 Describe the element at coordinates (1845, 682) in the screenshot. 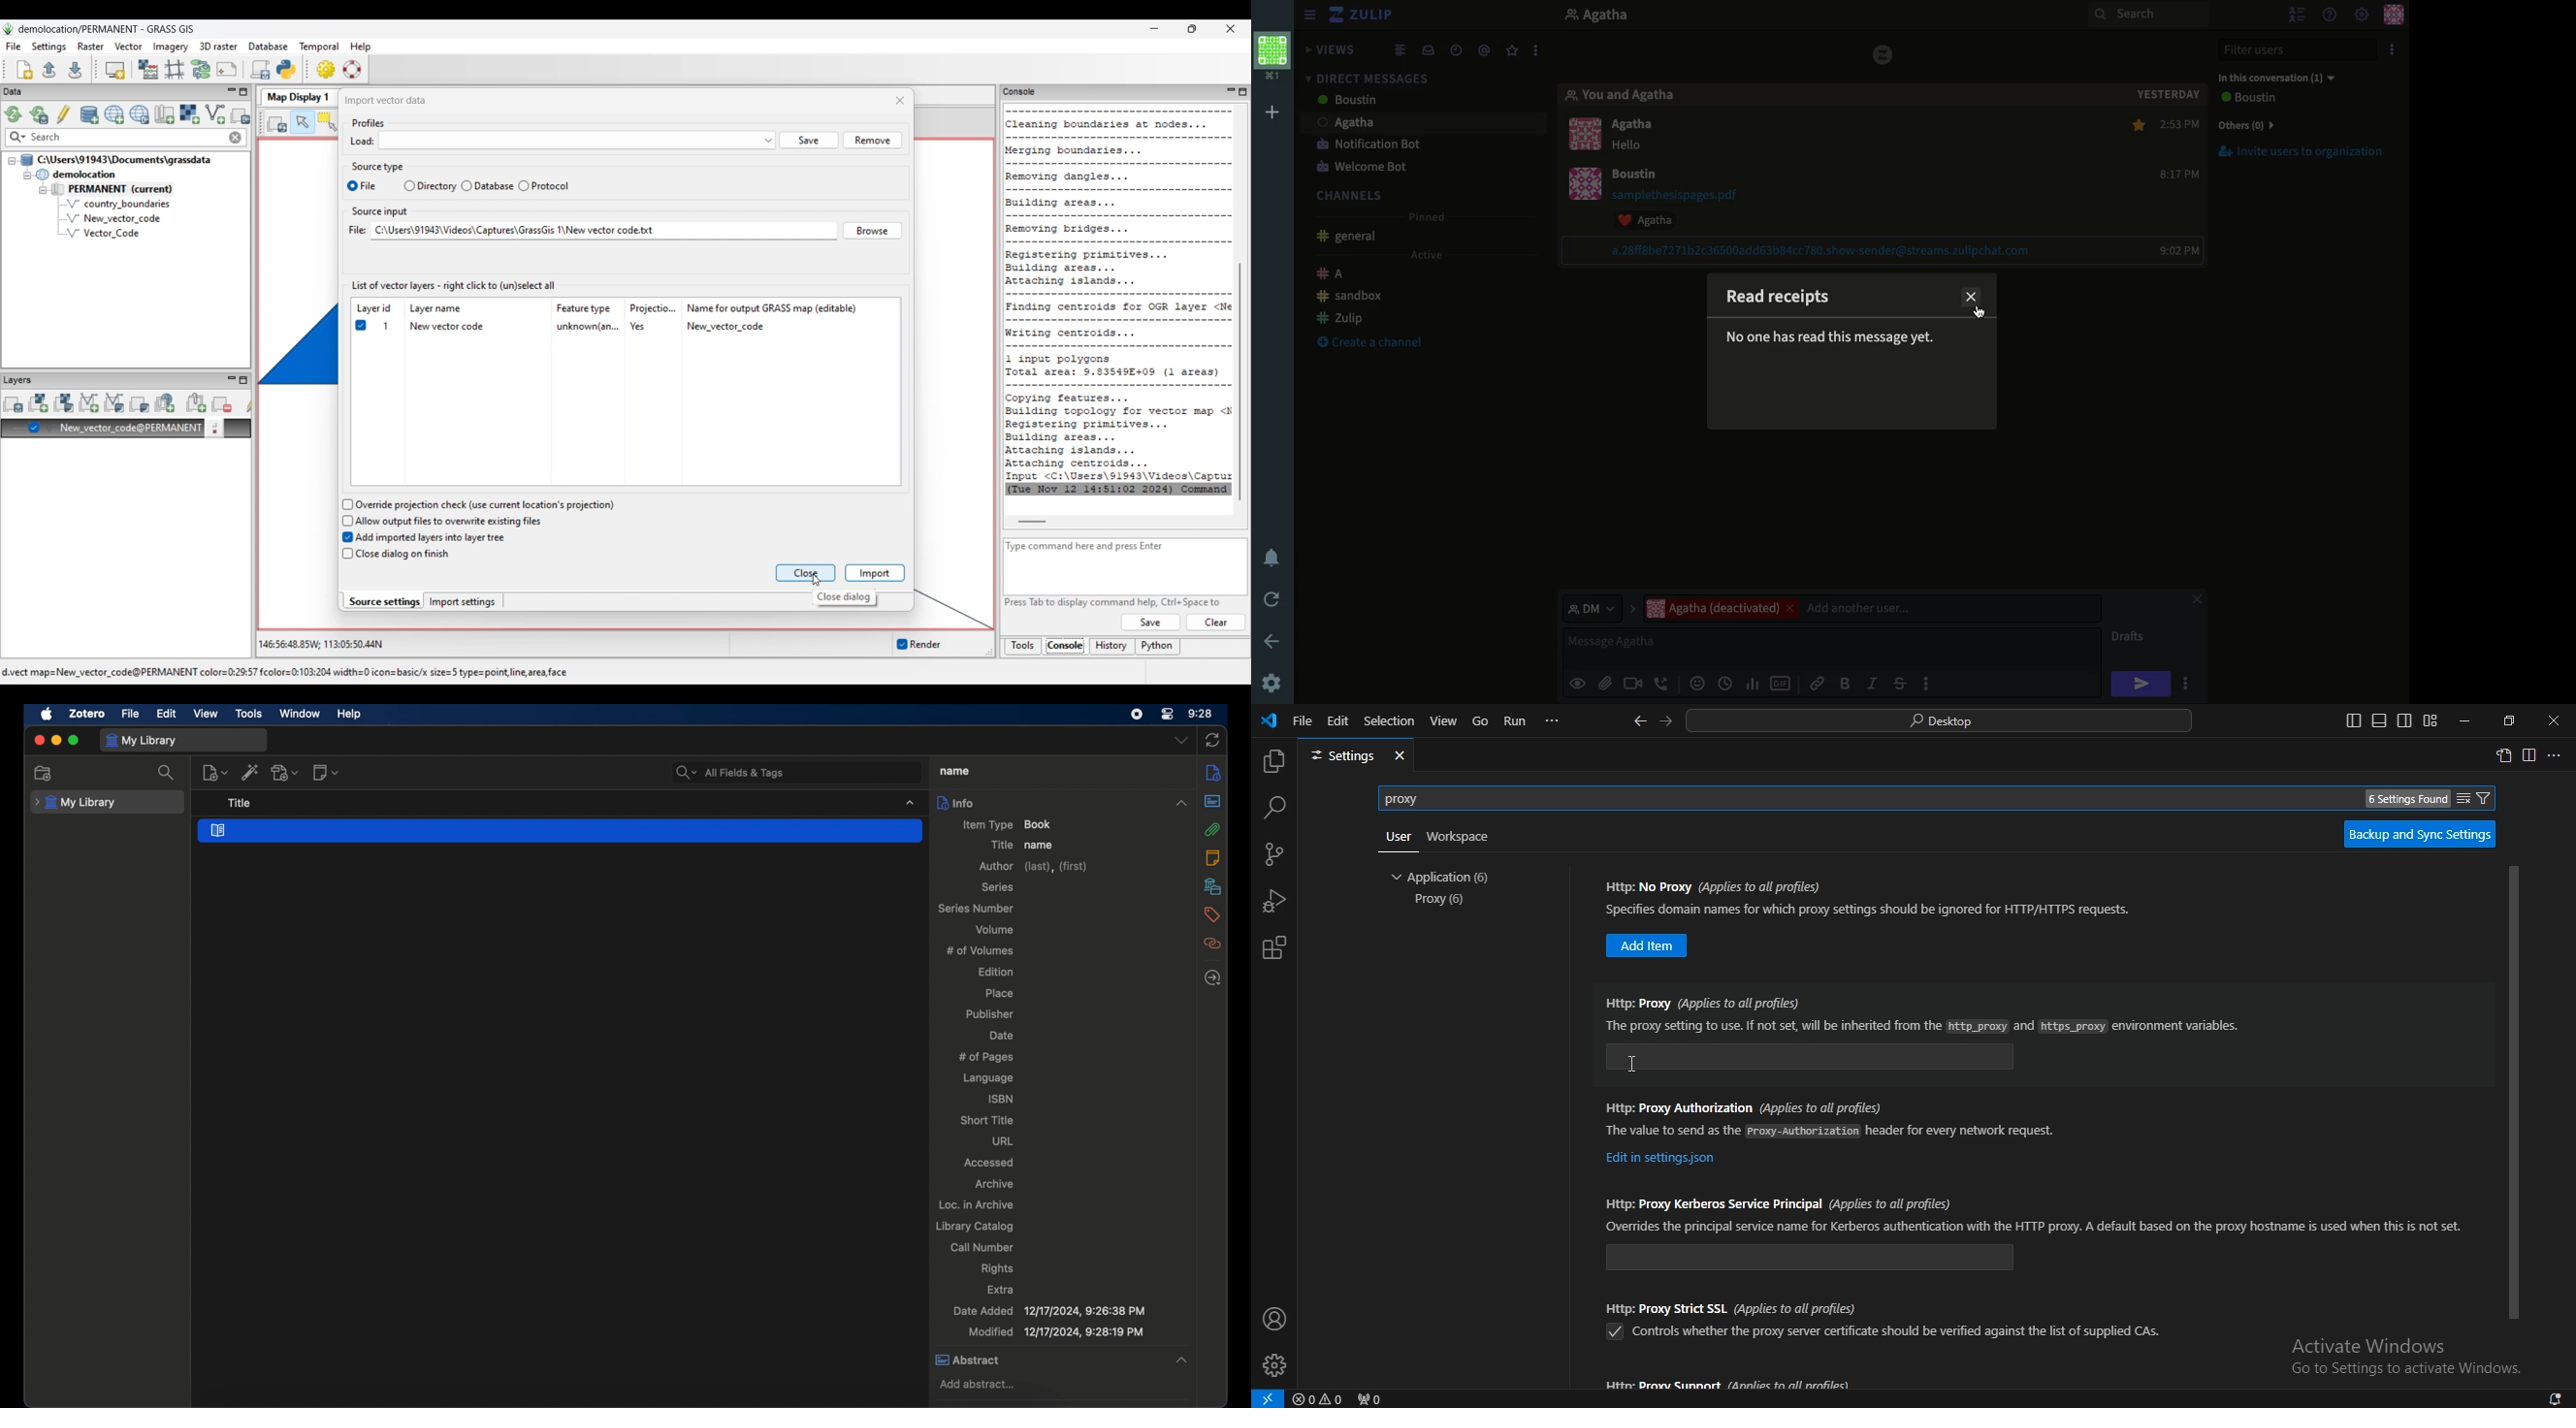

I see `Bold` at that location.